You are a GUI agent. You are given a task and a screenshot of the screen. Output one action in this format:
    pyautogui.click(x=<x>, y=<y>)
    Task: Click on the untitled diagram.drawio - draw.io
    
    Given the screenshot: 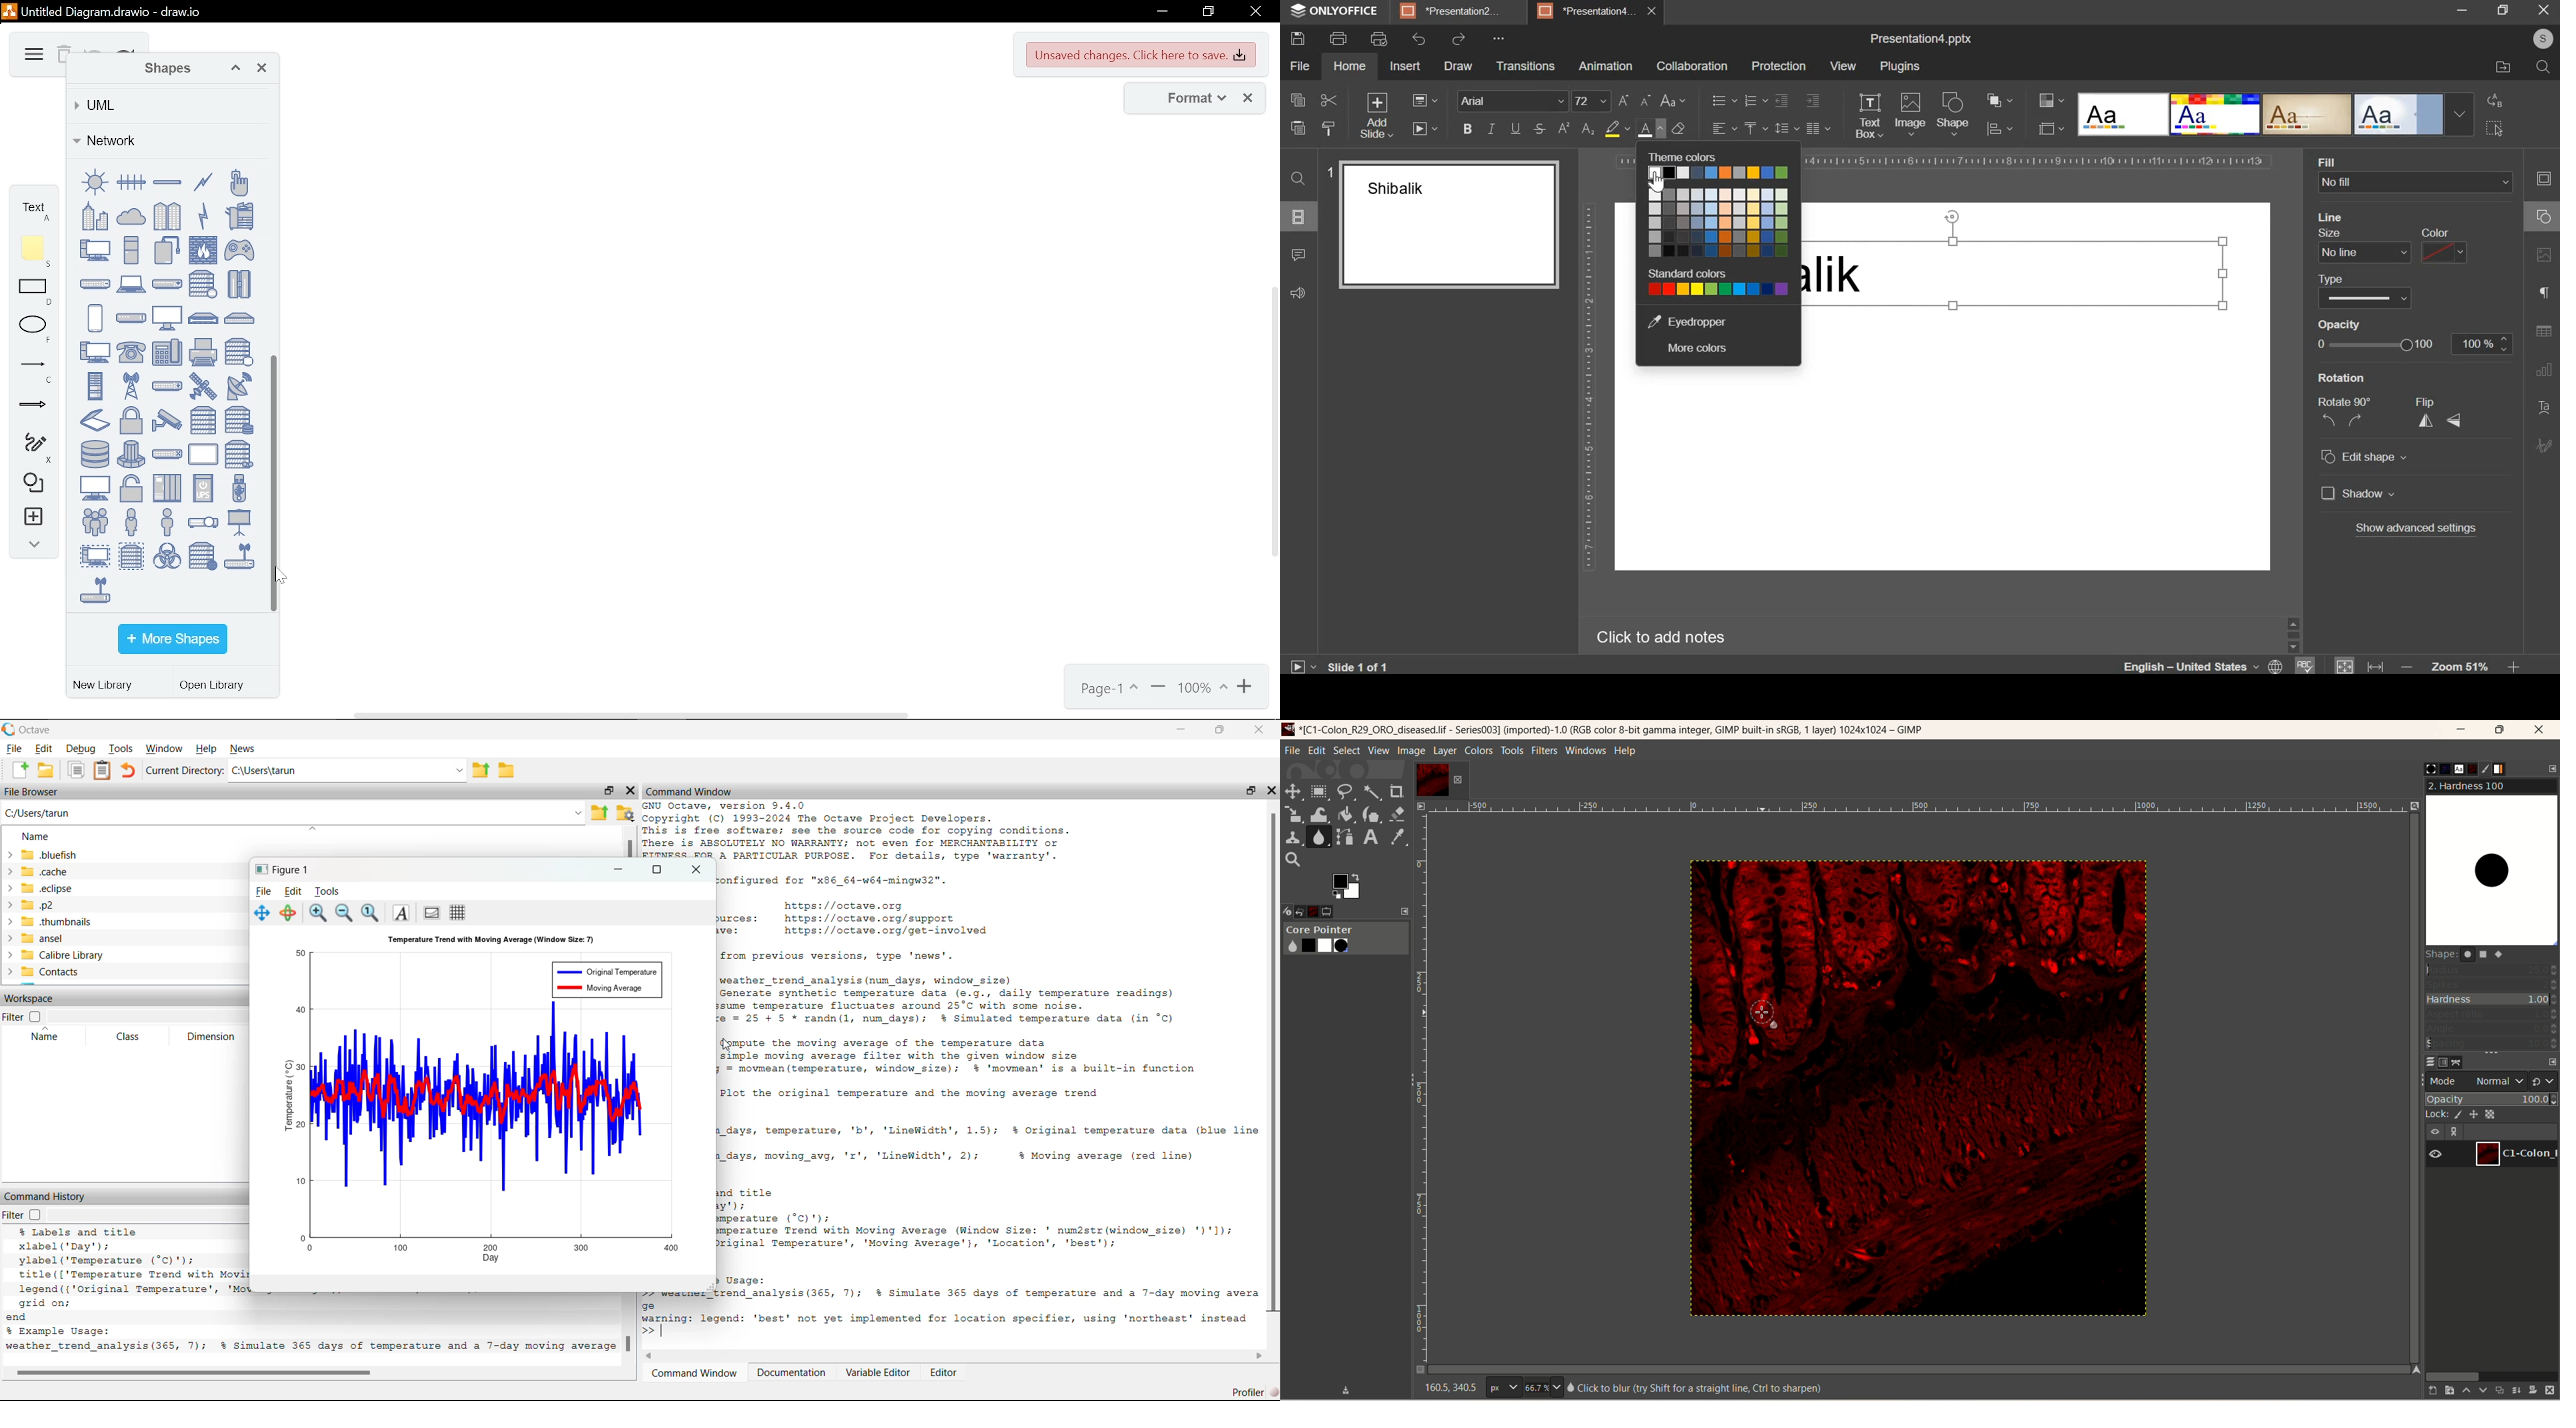 What is the action you would take?
    pyautogui.click(x=114, y=10)
    